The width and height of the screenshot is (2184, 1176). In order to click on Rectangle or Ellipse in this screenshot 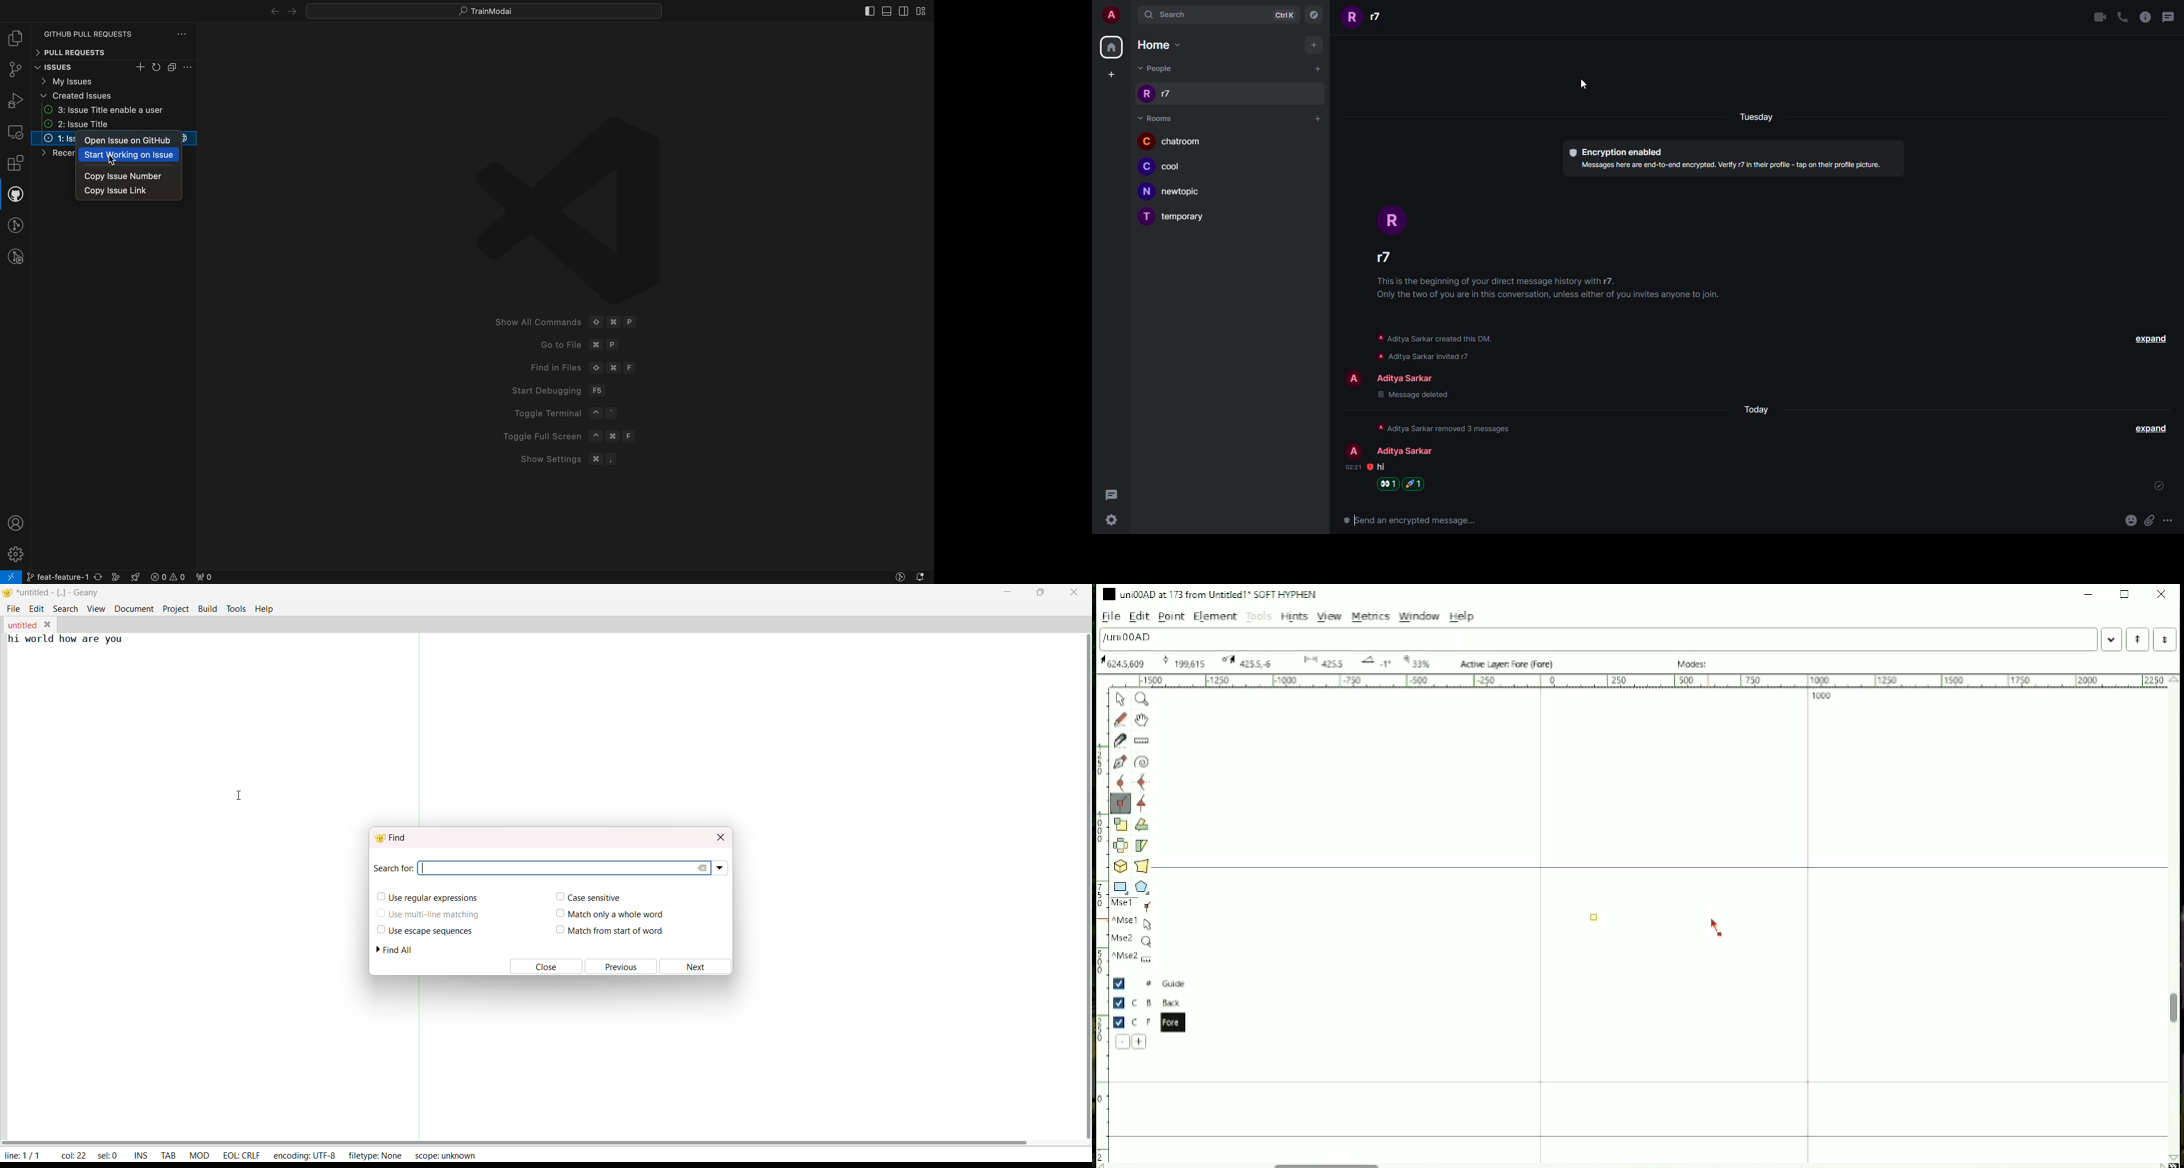, I will do `click(1121, 888)`.